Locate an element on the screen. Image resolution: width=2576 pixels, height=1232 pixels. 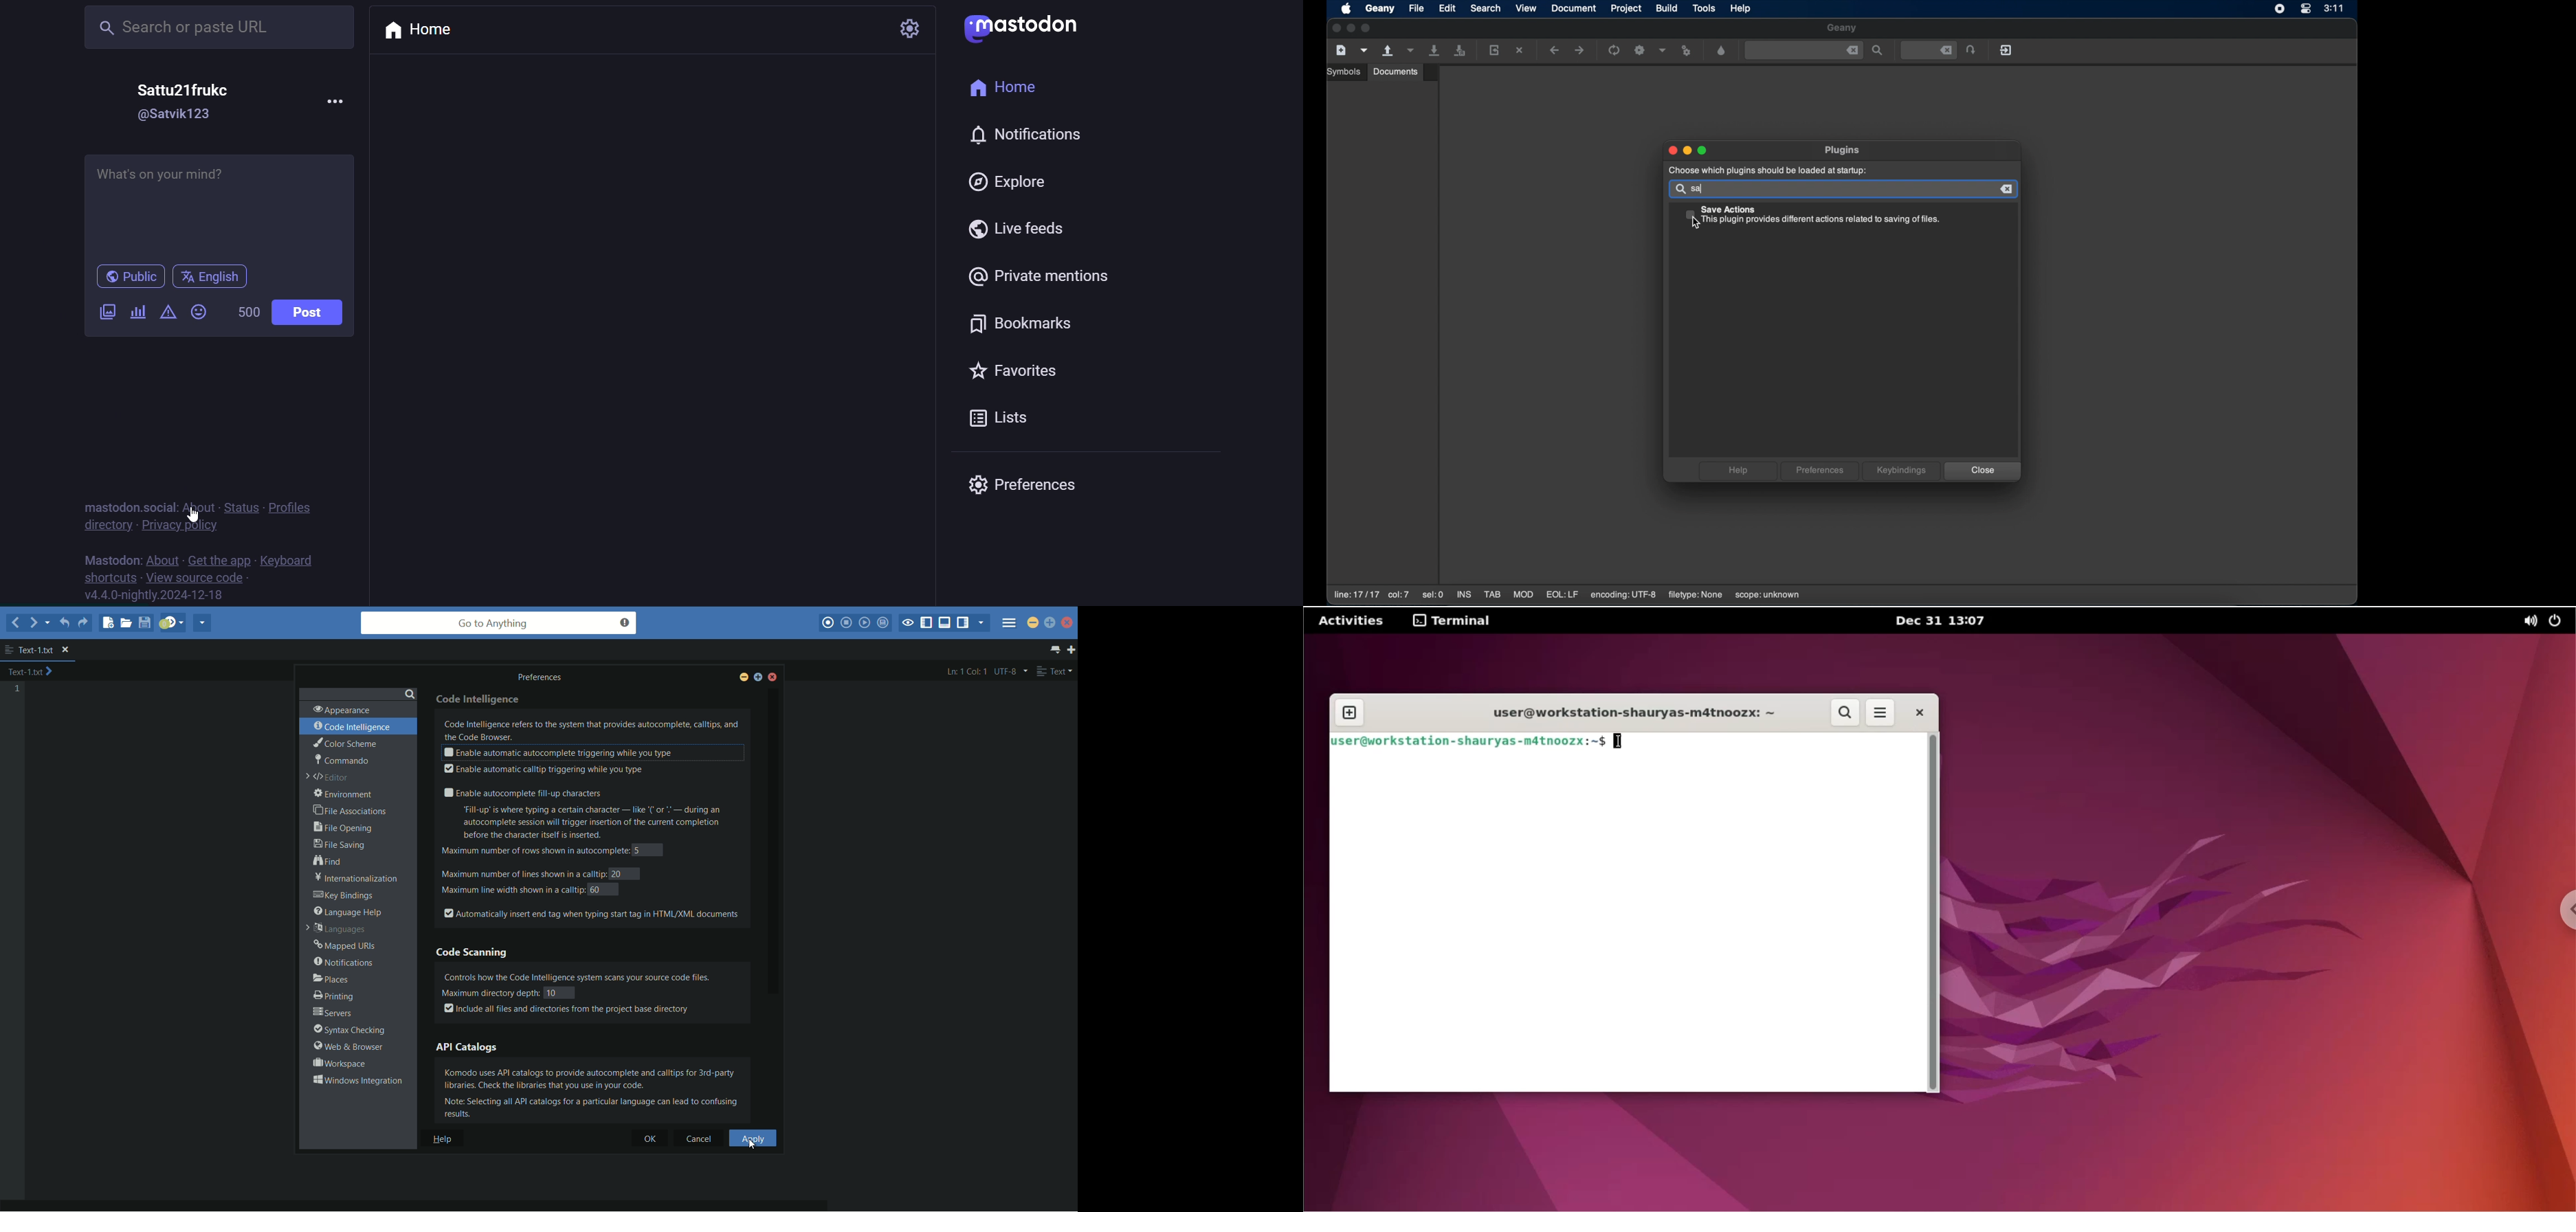
MOD is located at coordinates (1523, 595).